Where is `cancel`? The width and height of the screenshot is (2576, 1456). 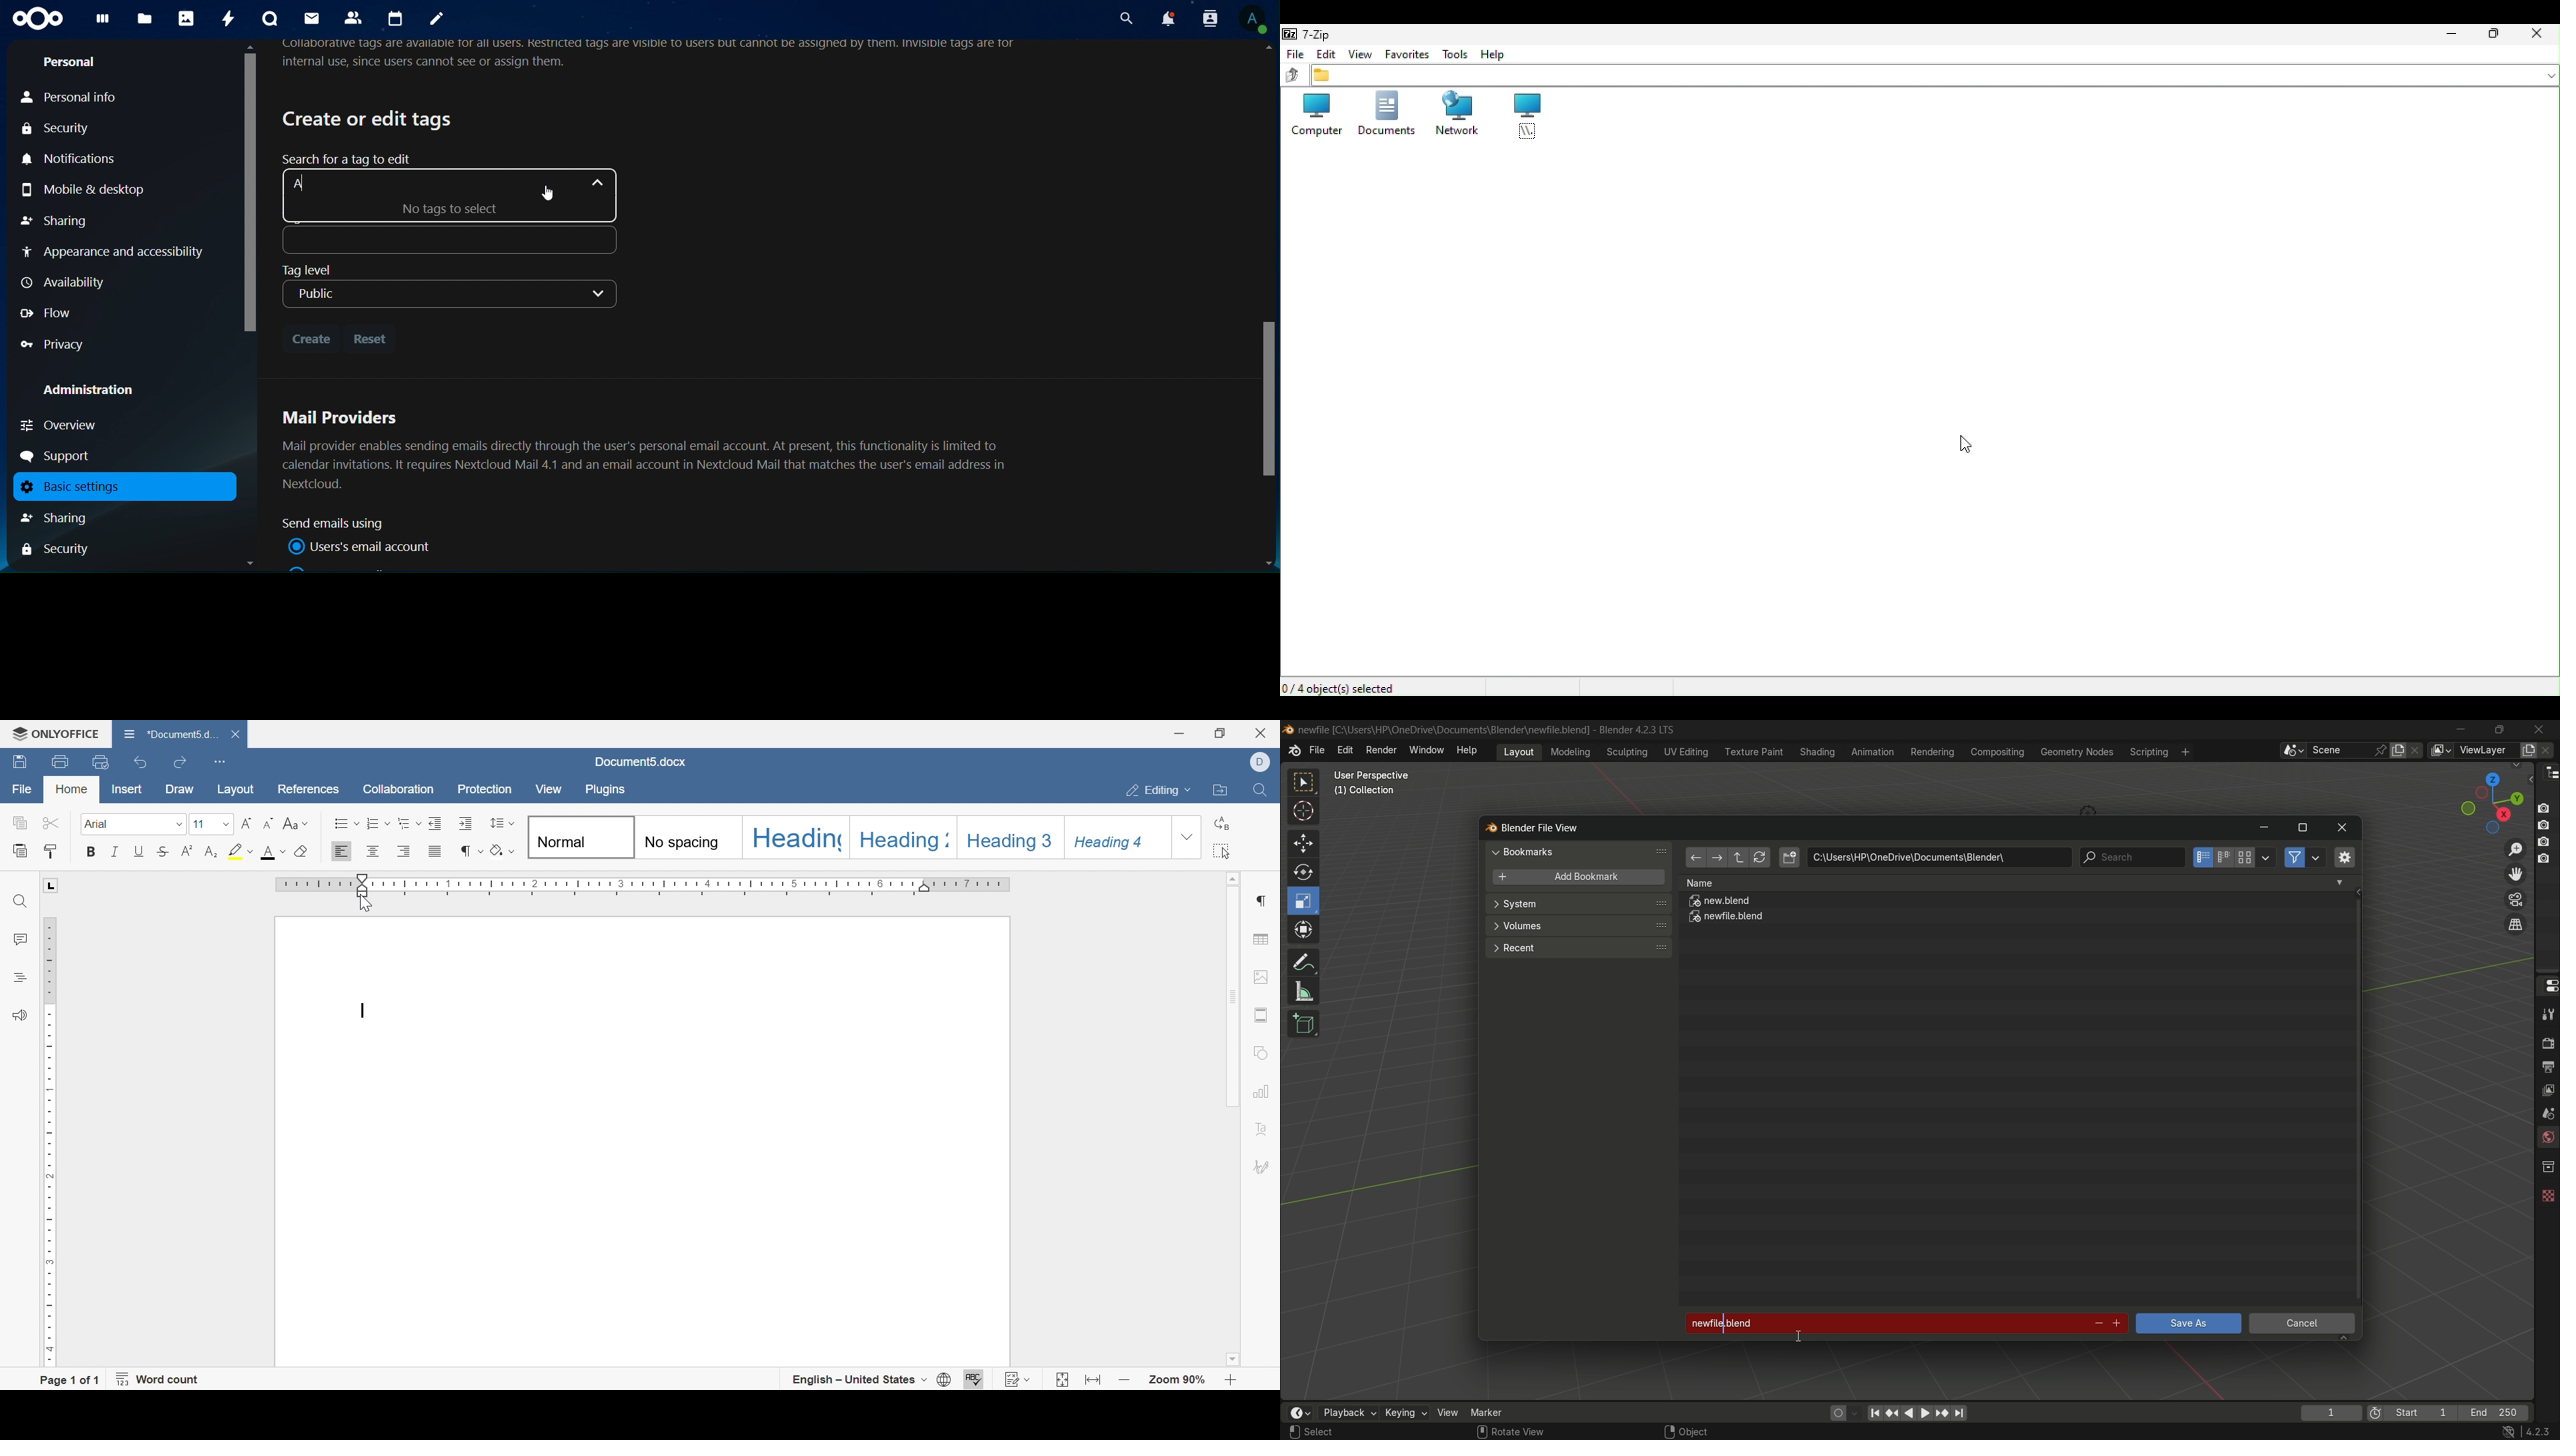
cancel is located at coordinates (2303, 1325).